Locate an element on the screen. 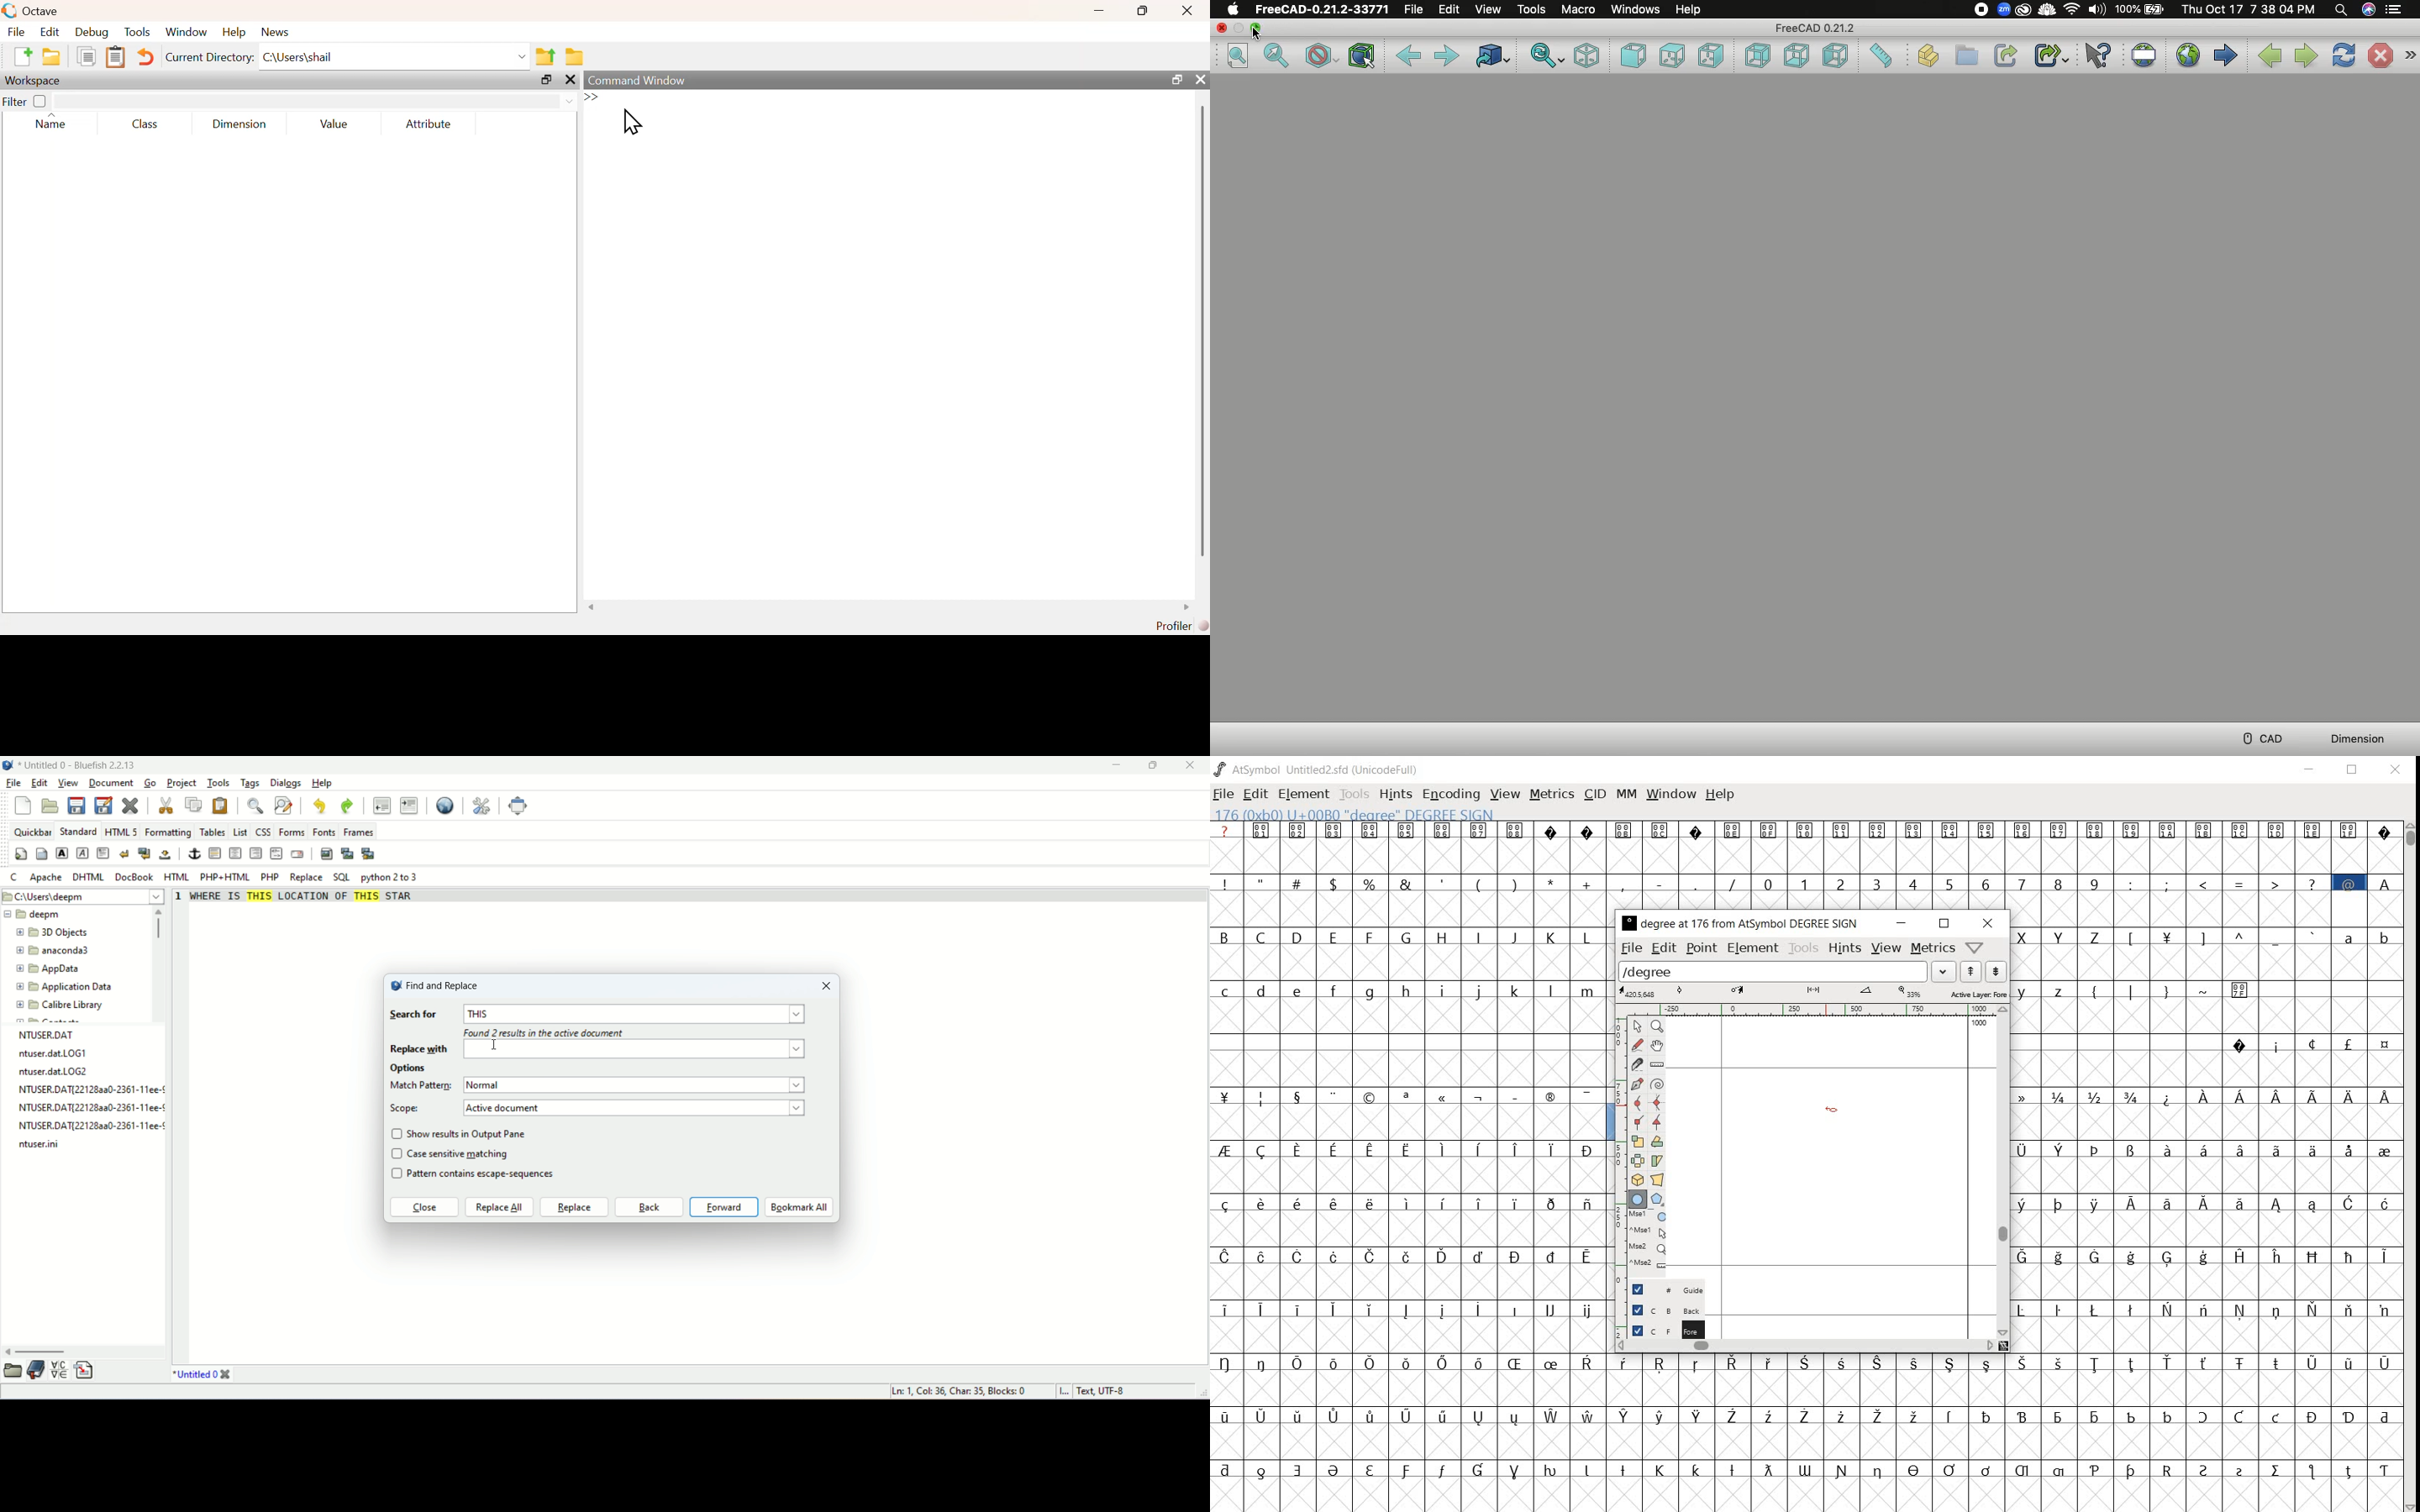 The width and height of the screenshot is (2436, 1512). Bounding box is located at coordinates (1362, 56).